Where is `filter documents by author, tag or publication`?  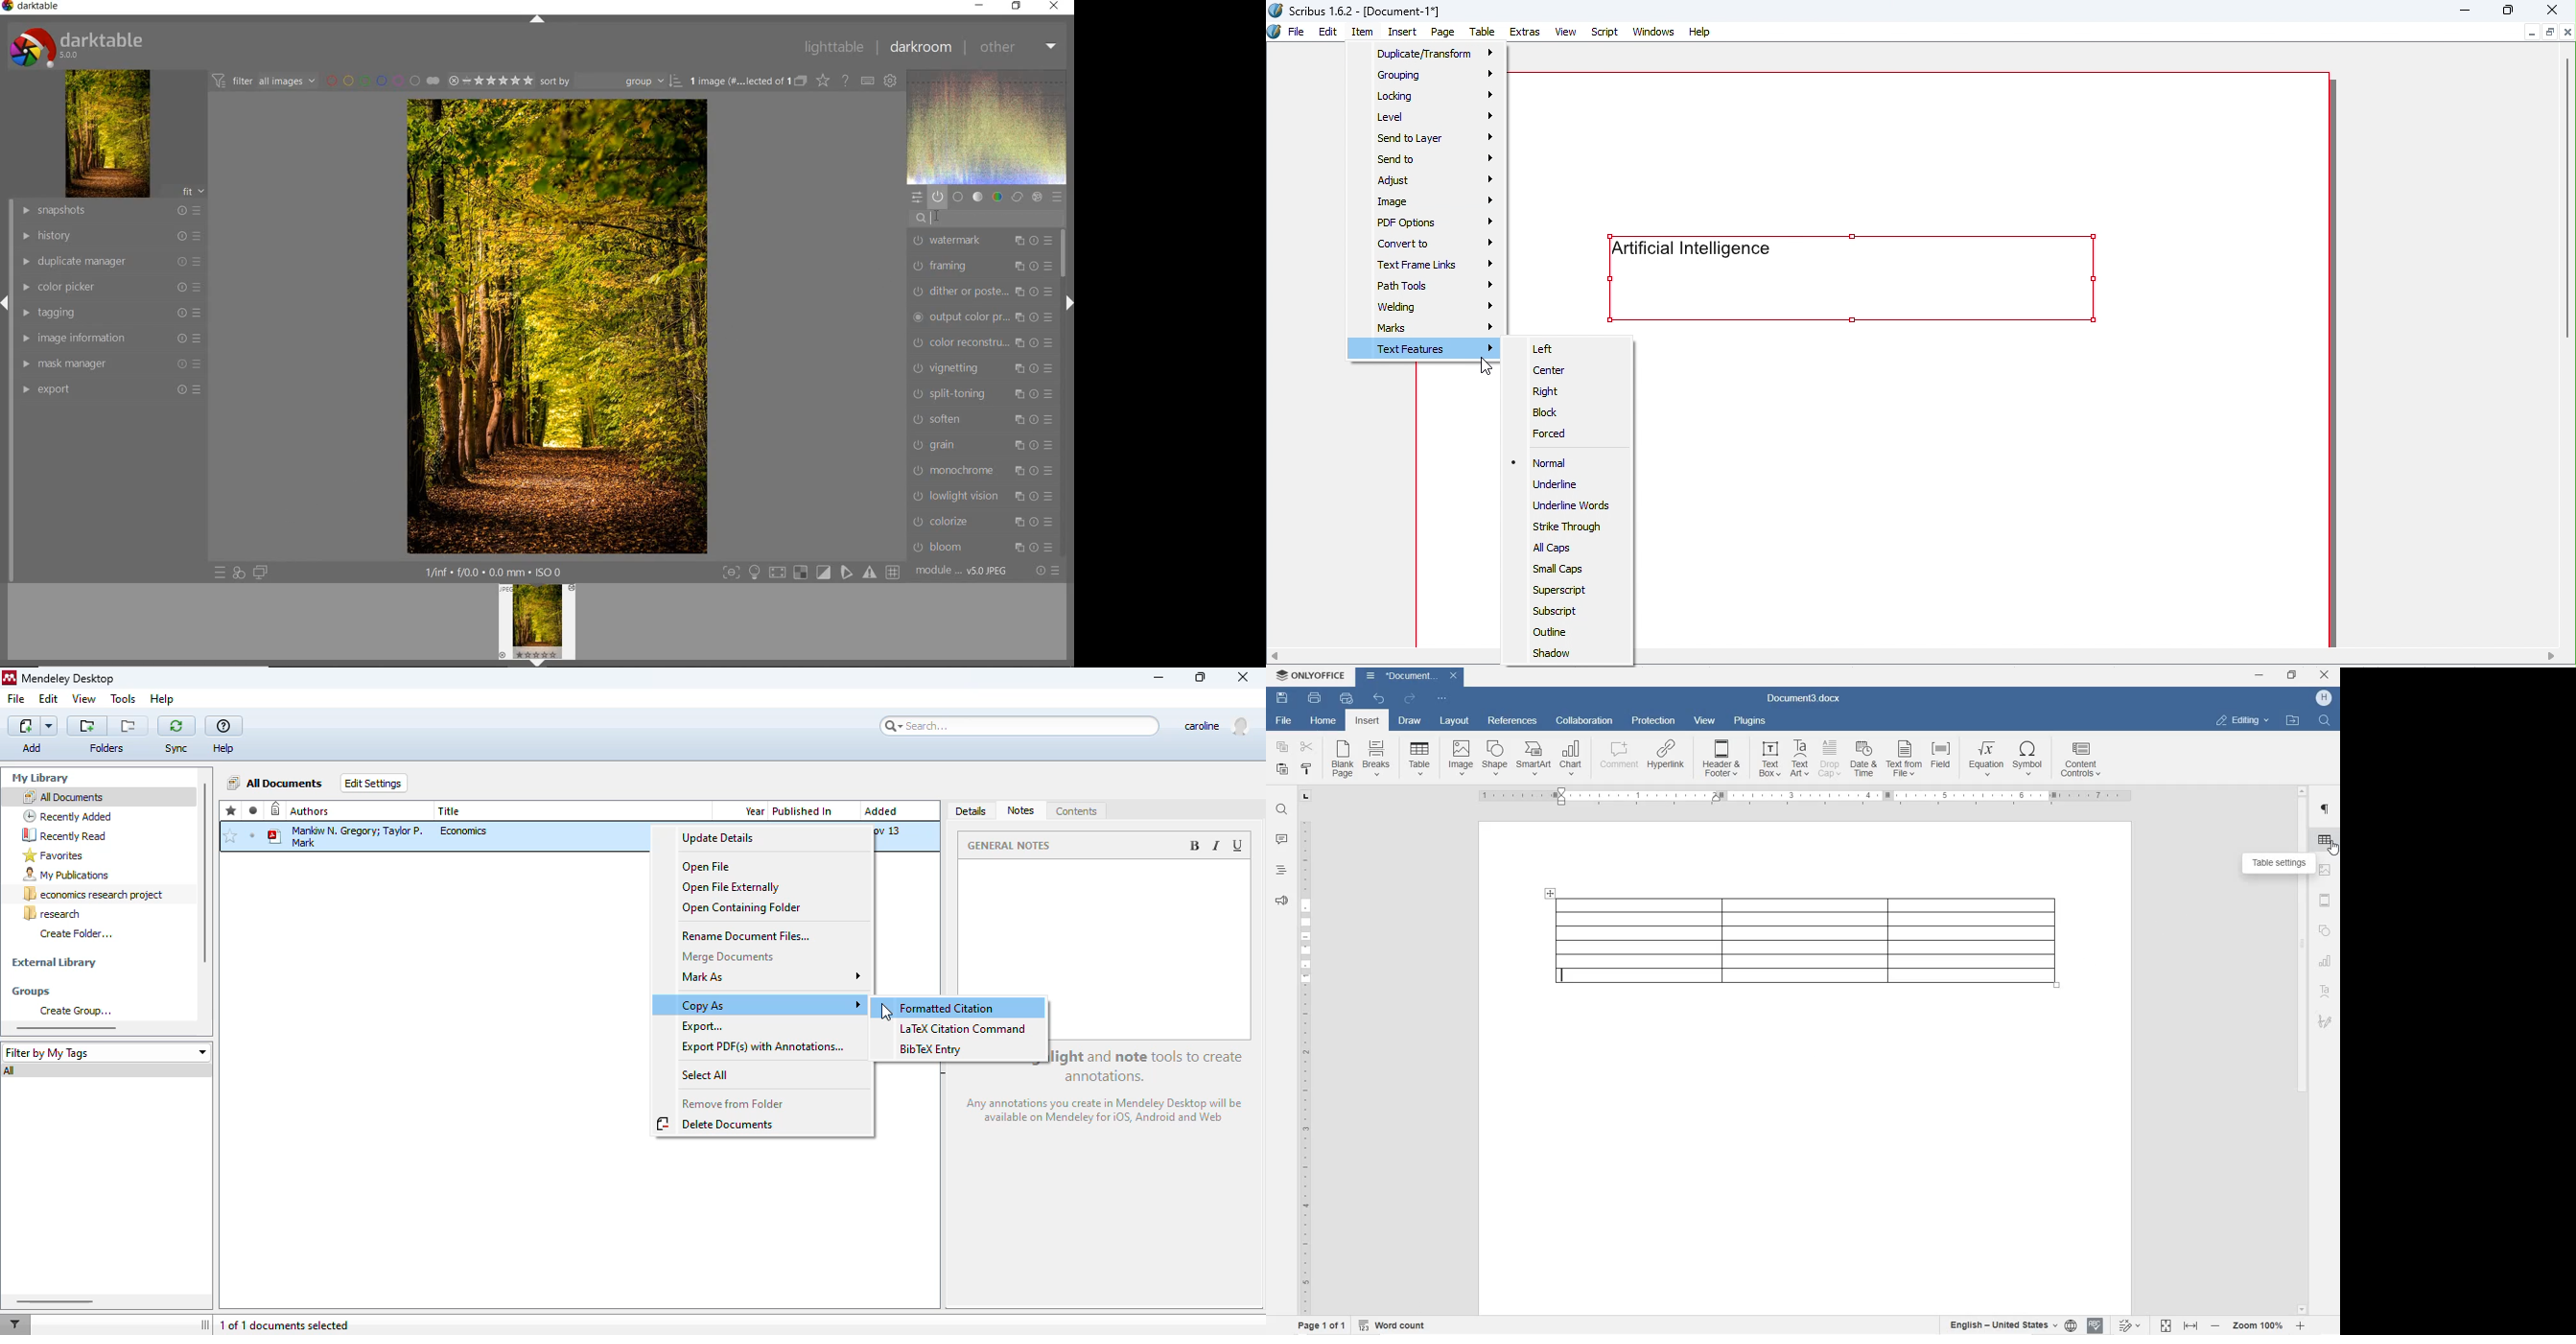 filter documents by author, tag or publication is located at coordinates (14, 1325).